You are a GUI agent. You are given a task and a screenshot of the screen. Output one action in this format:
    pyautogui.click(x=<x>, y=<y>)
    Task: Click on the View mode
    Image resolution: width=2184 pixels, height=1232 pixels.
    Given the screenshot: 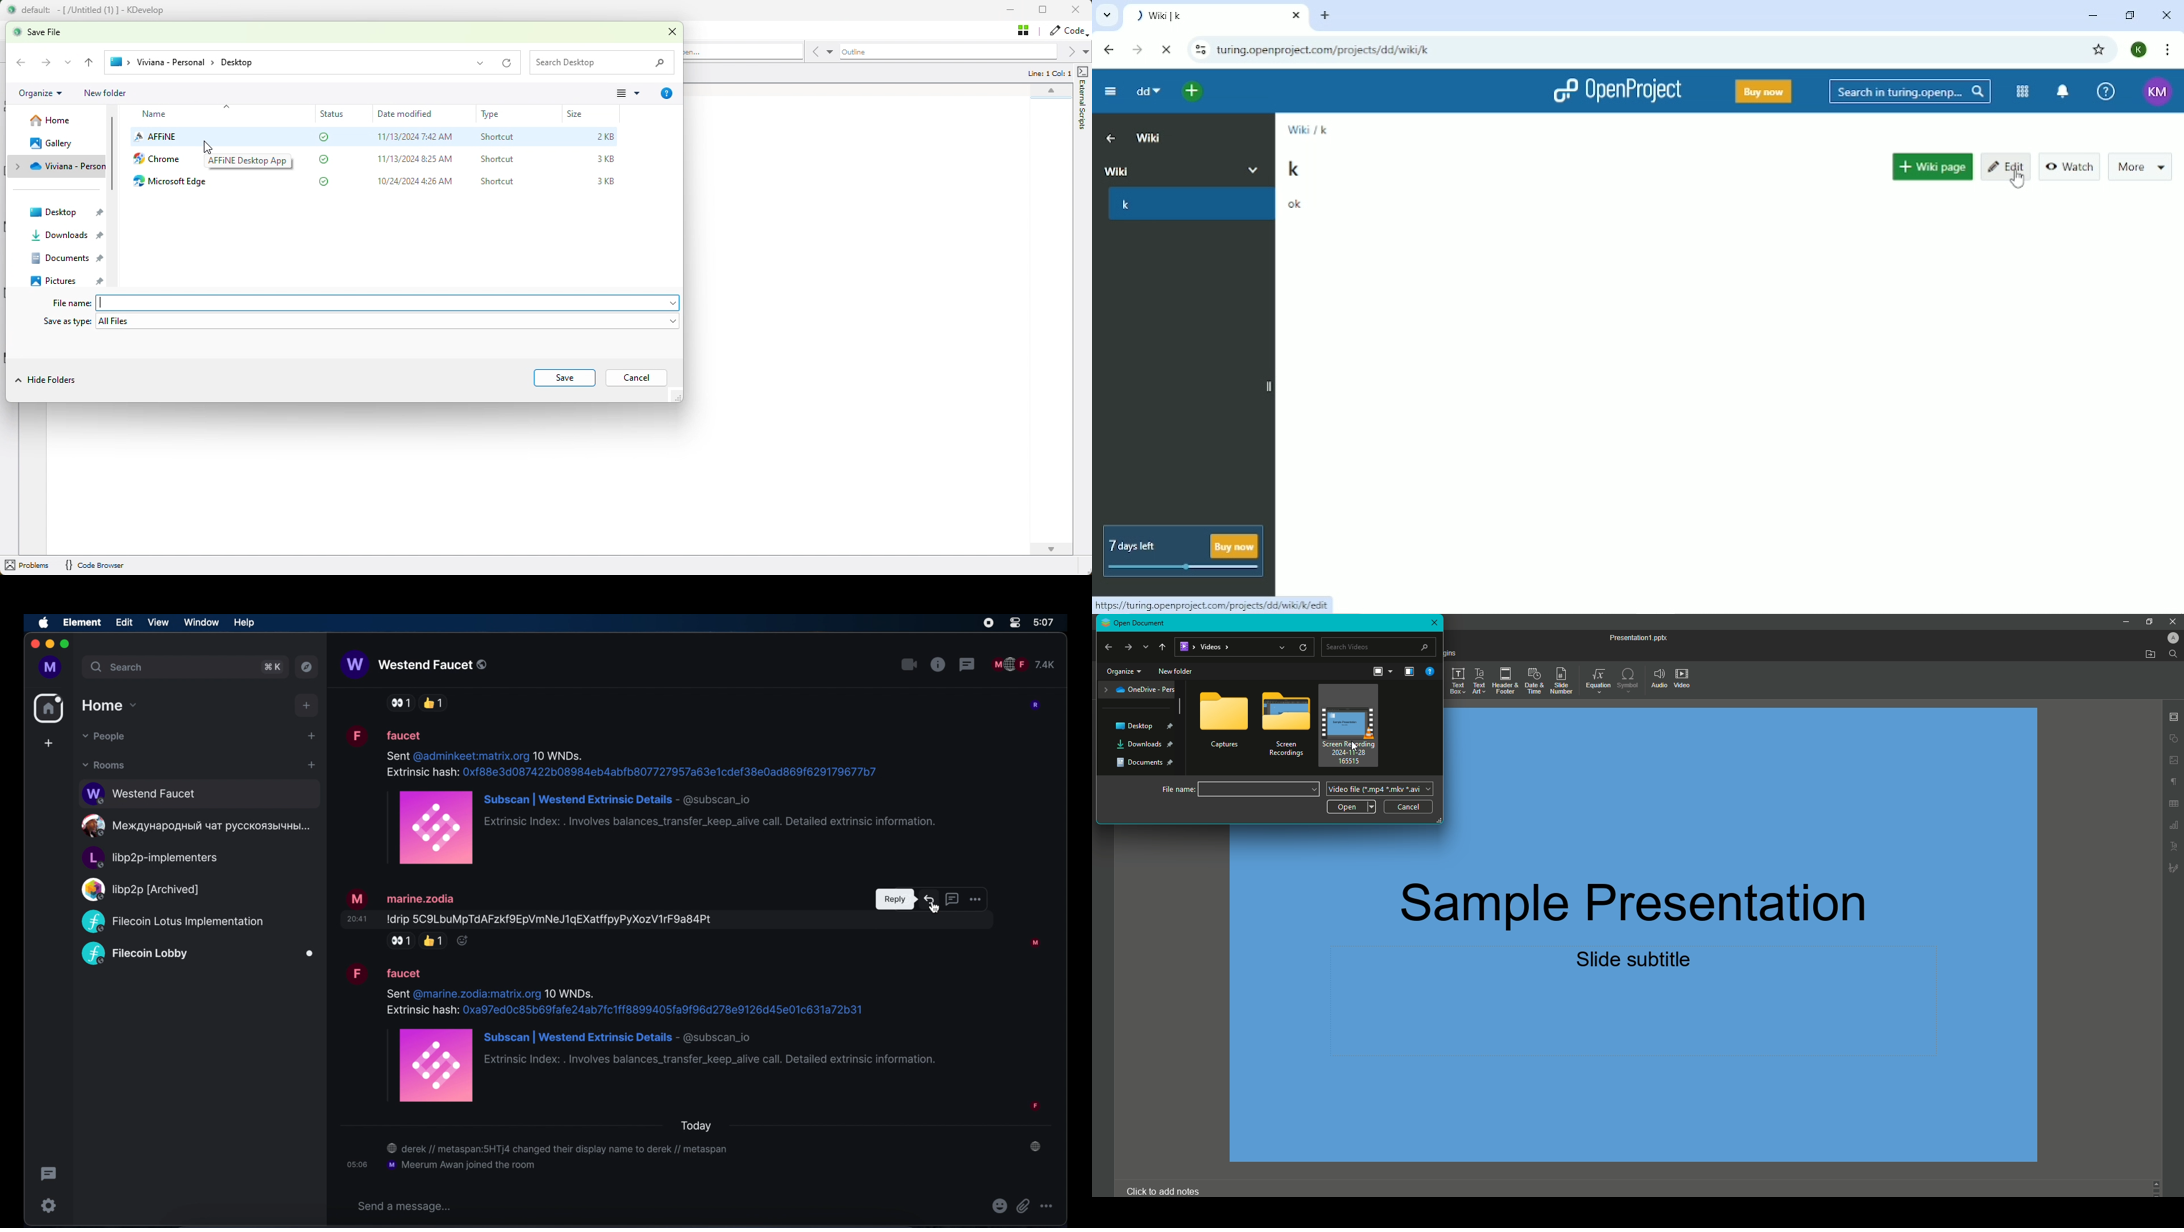 What is the action you would take?
    pyautogui.click(x=1381, y=671)
    